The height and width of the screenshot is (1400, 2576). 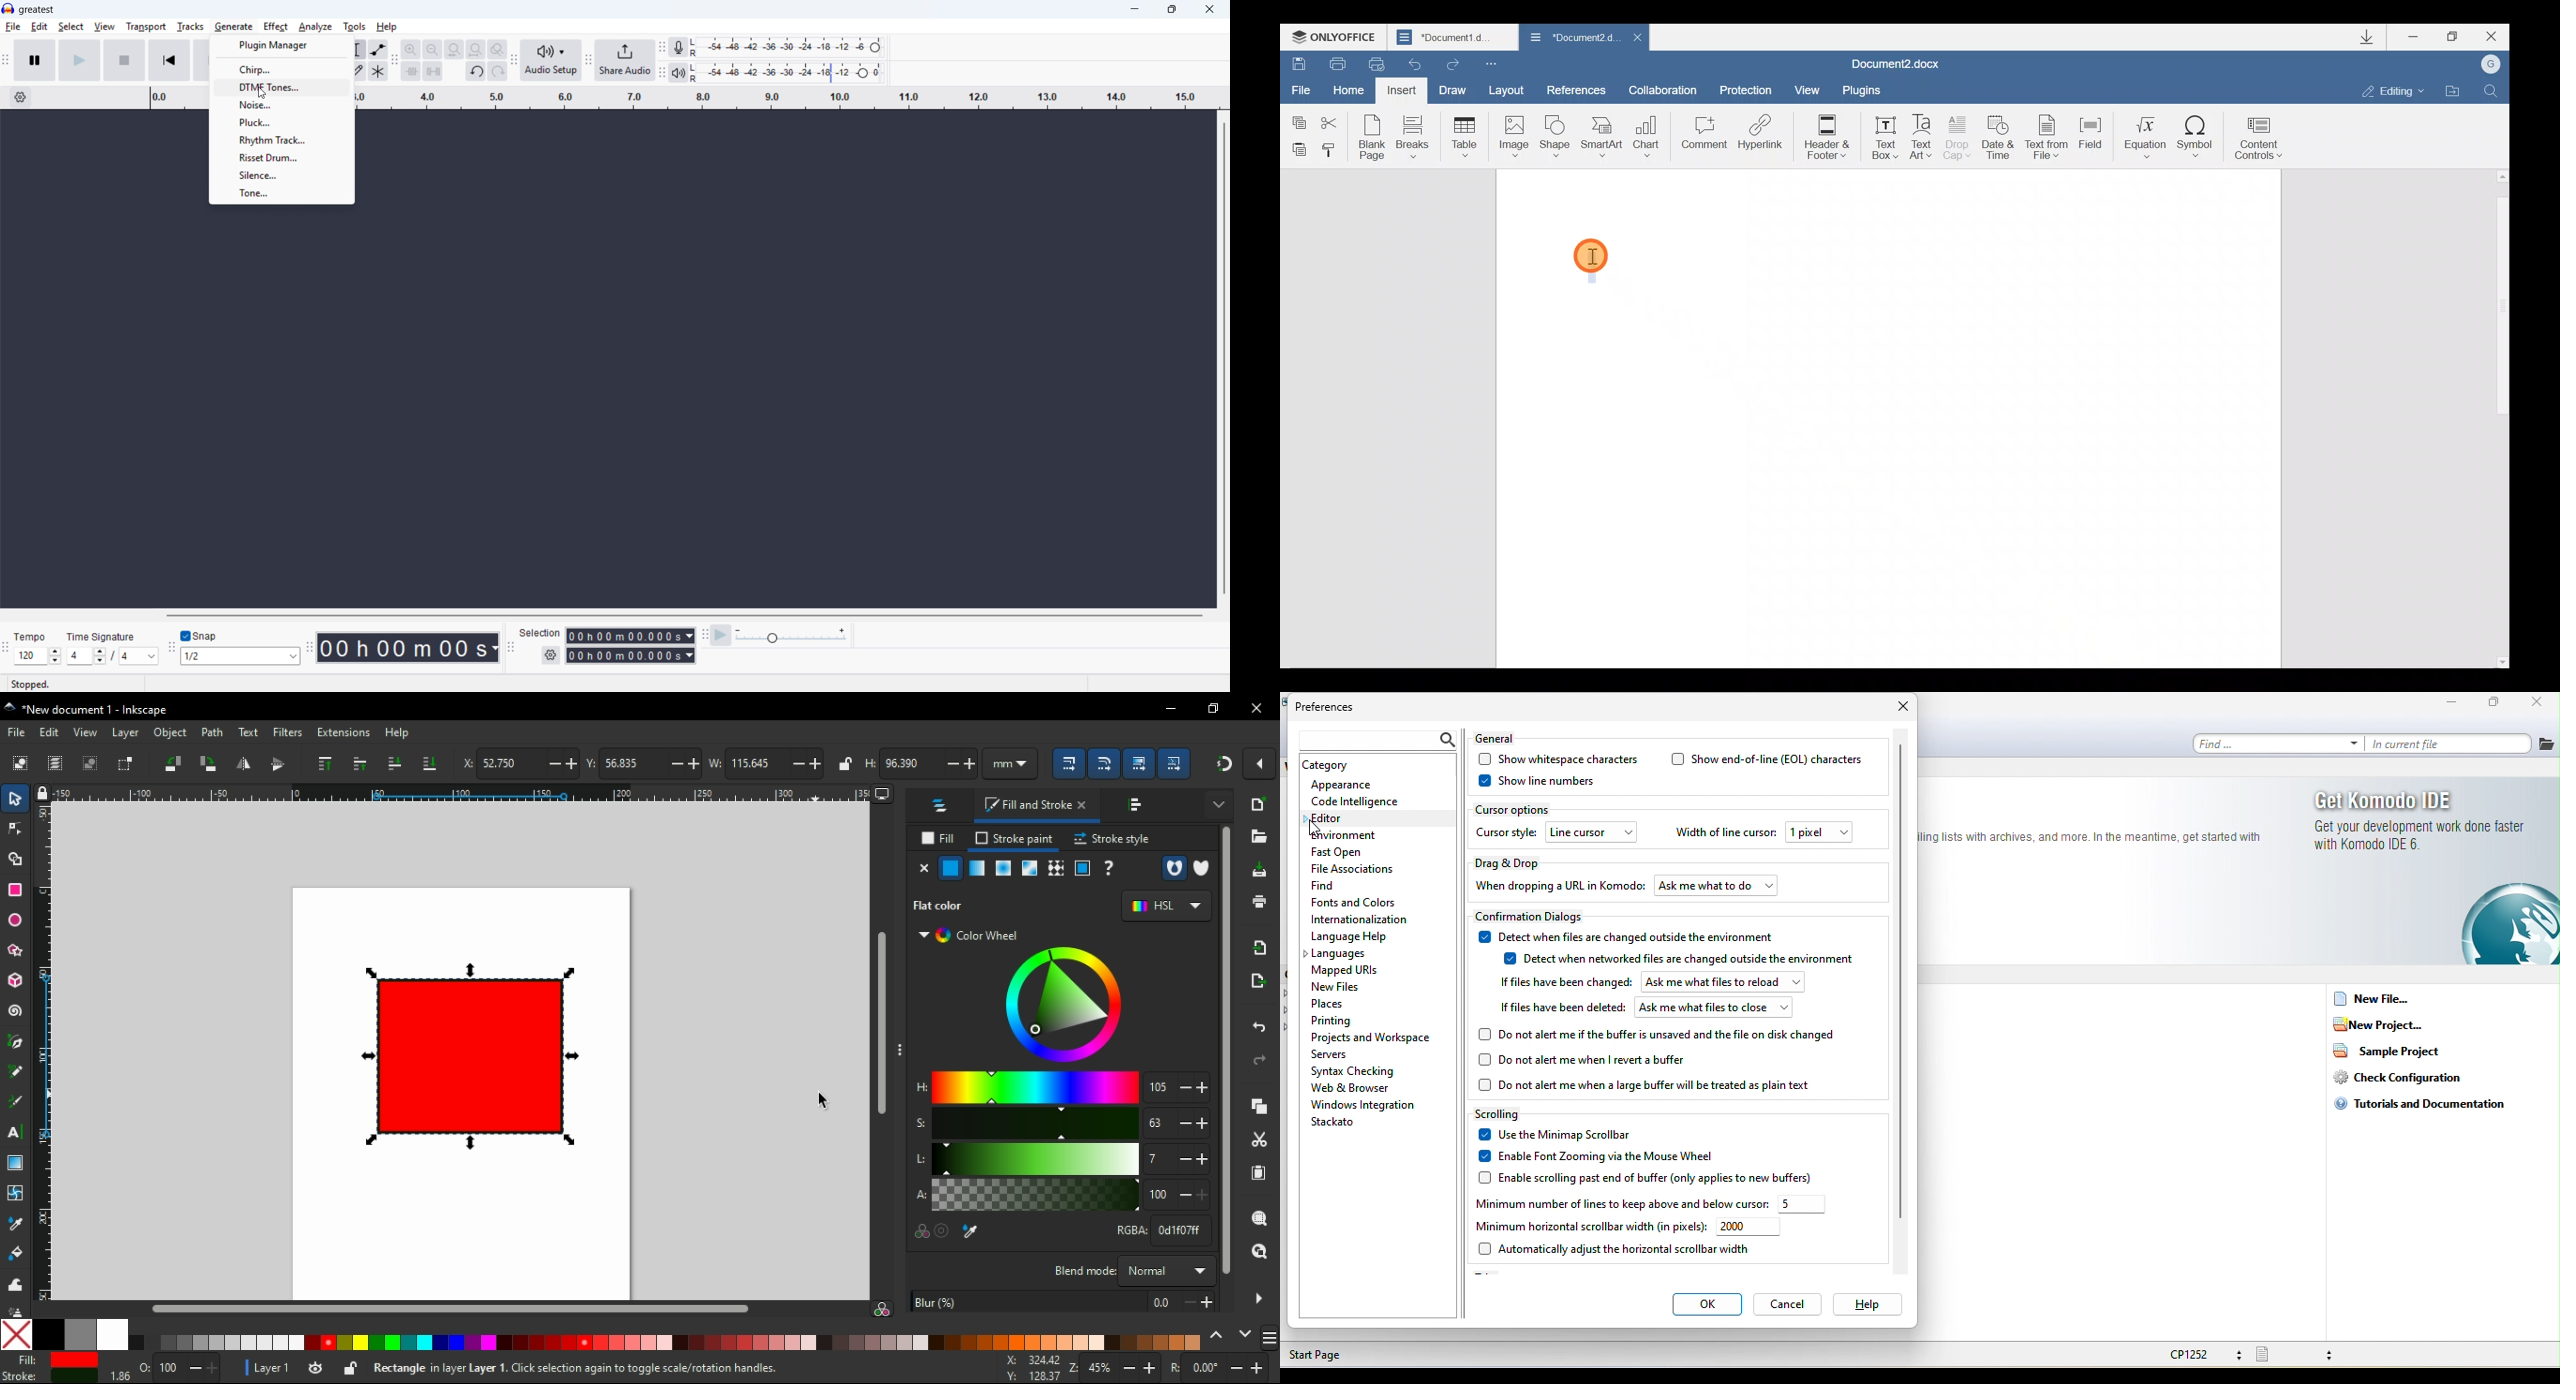 What do you see at coordinates (629, 636) in the screenshot?
I see `Selection start time ` at bounding box center [629, 636].